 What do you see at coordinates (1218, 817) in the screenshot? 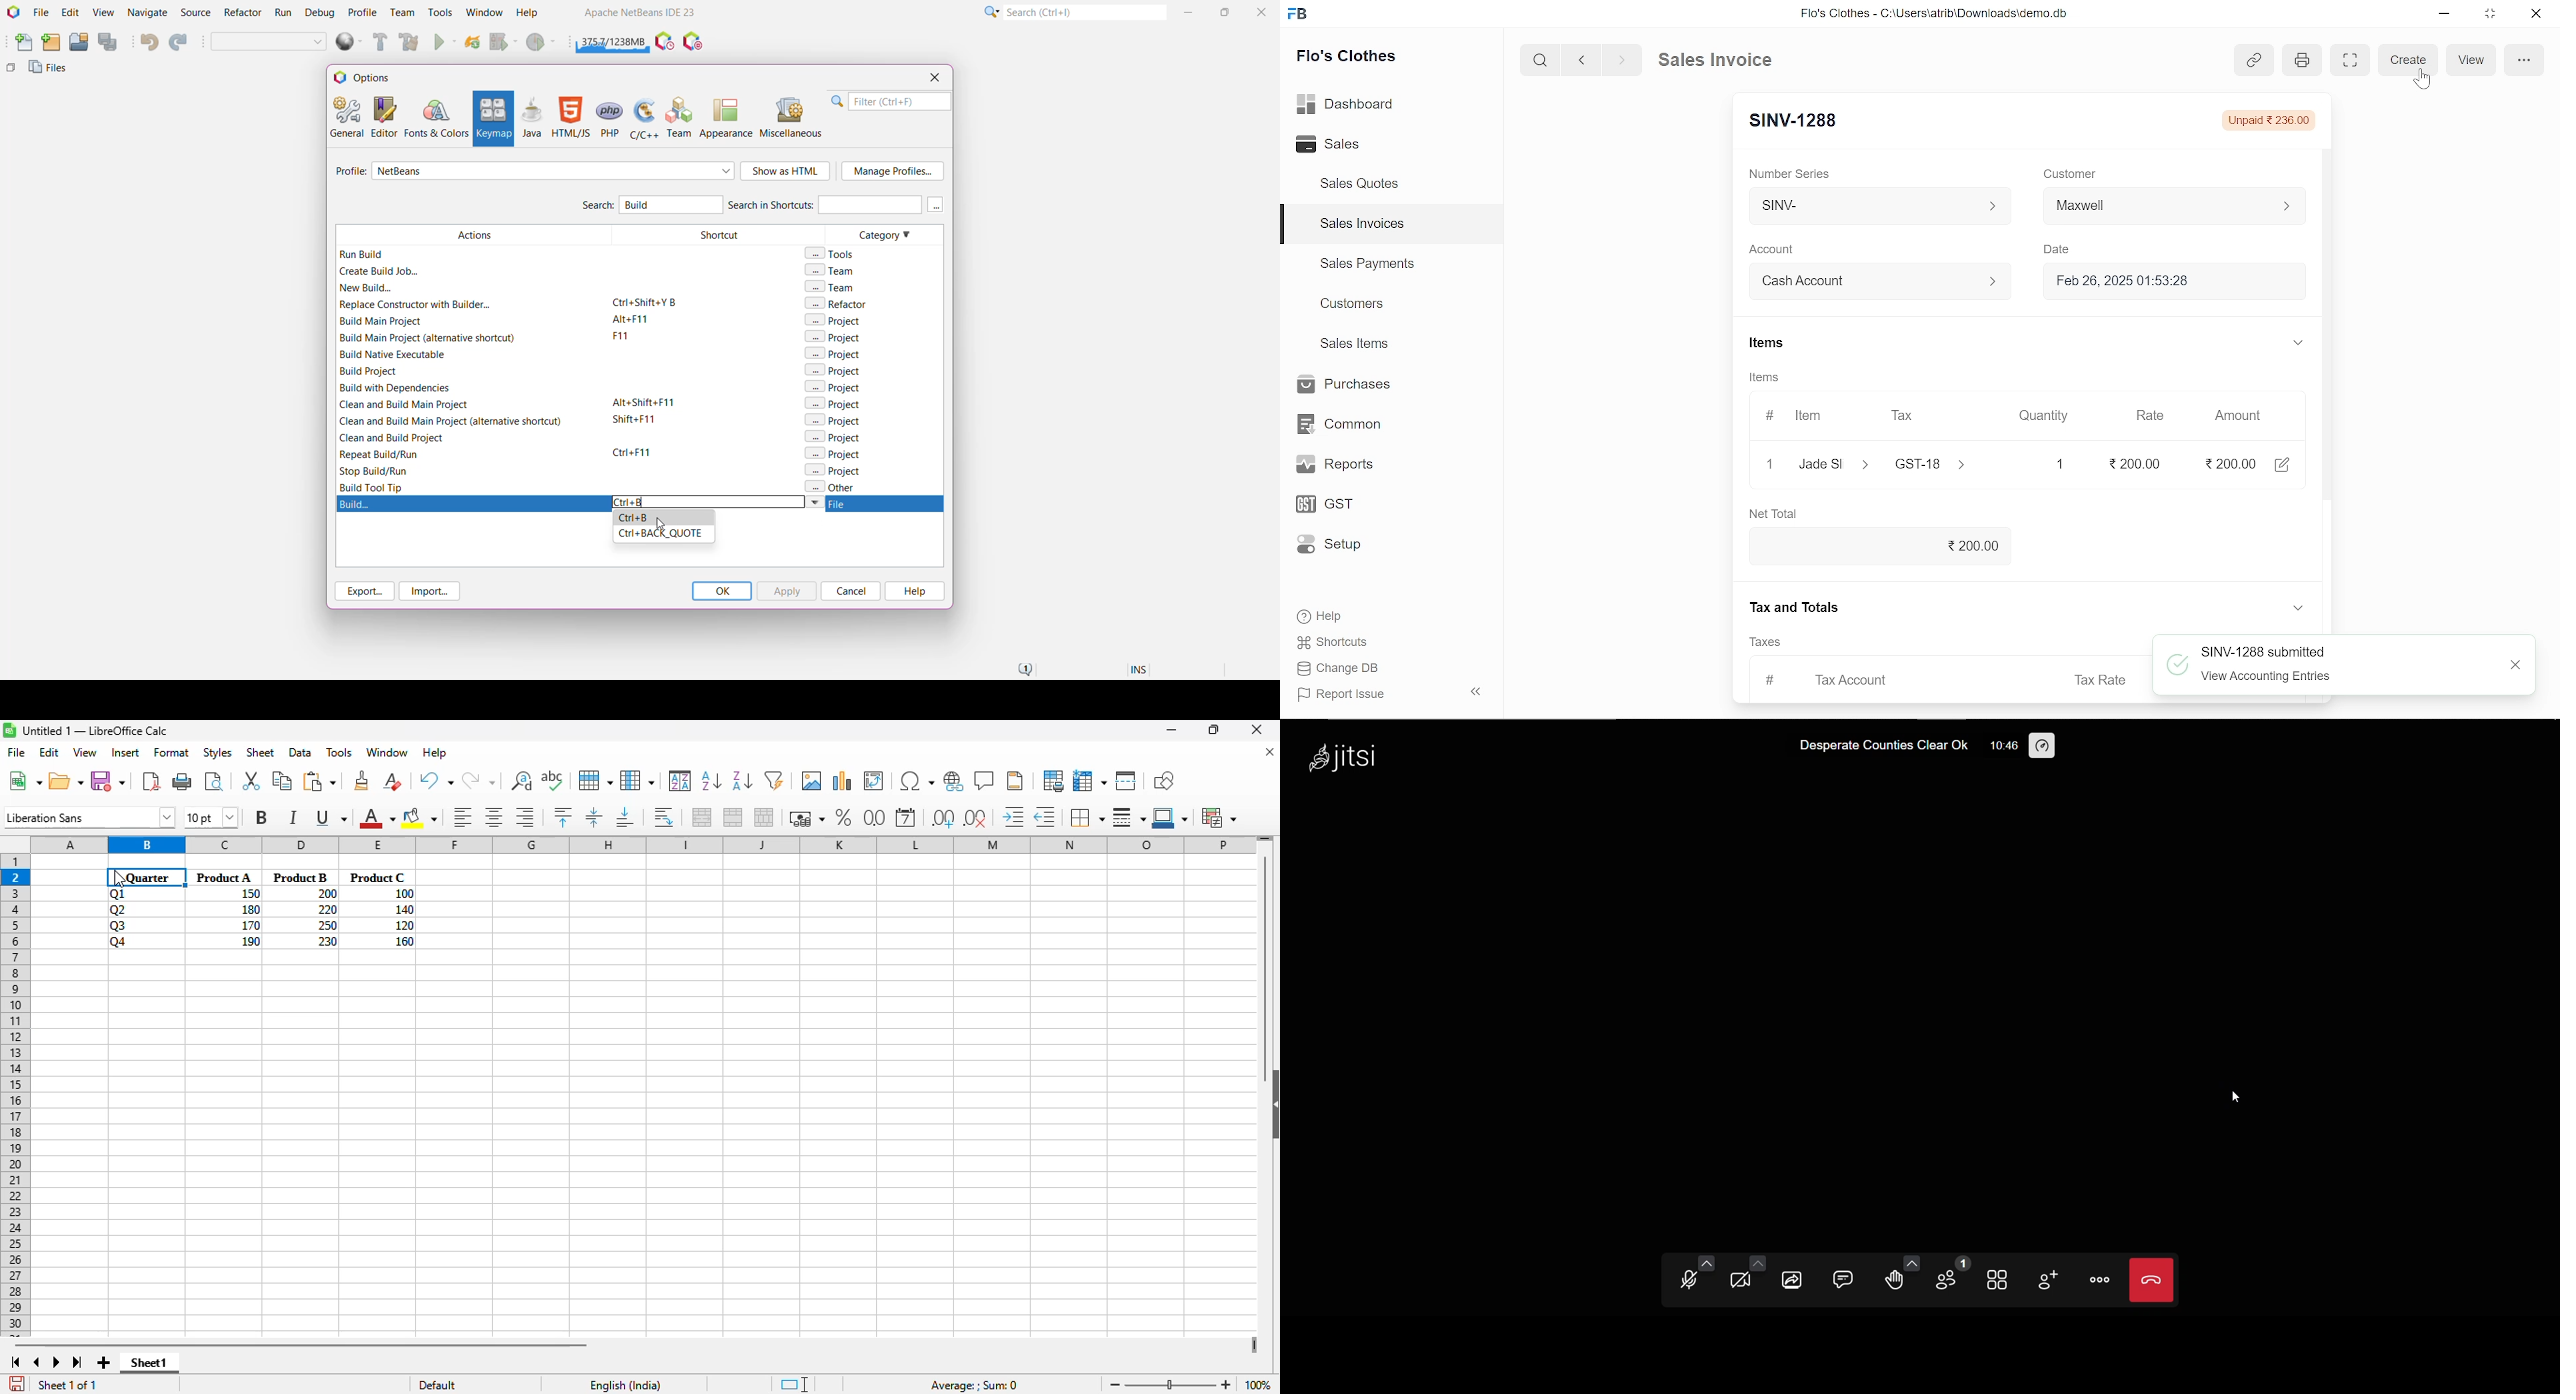
I see `conditional` at bounding box center [1218, 817].